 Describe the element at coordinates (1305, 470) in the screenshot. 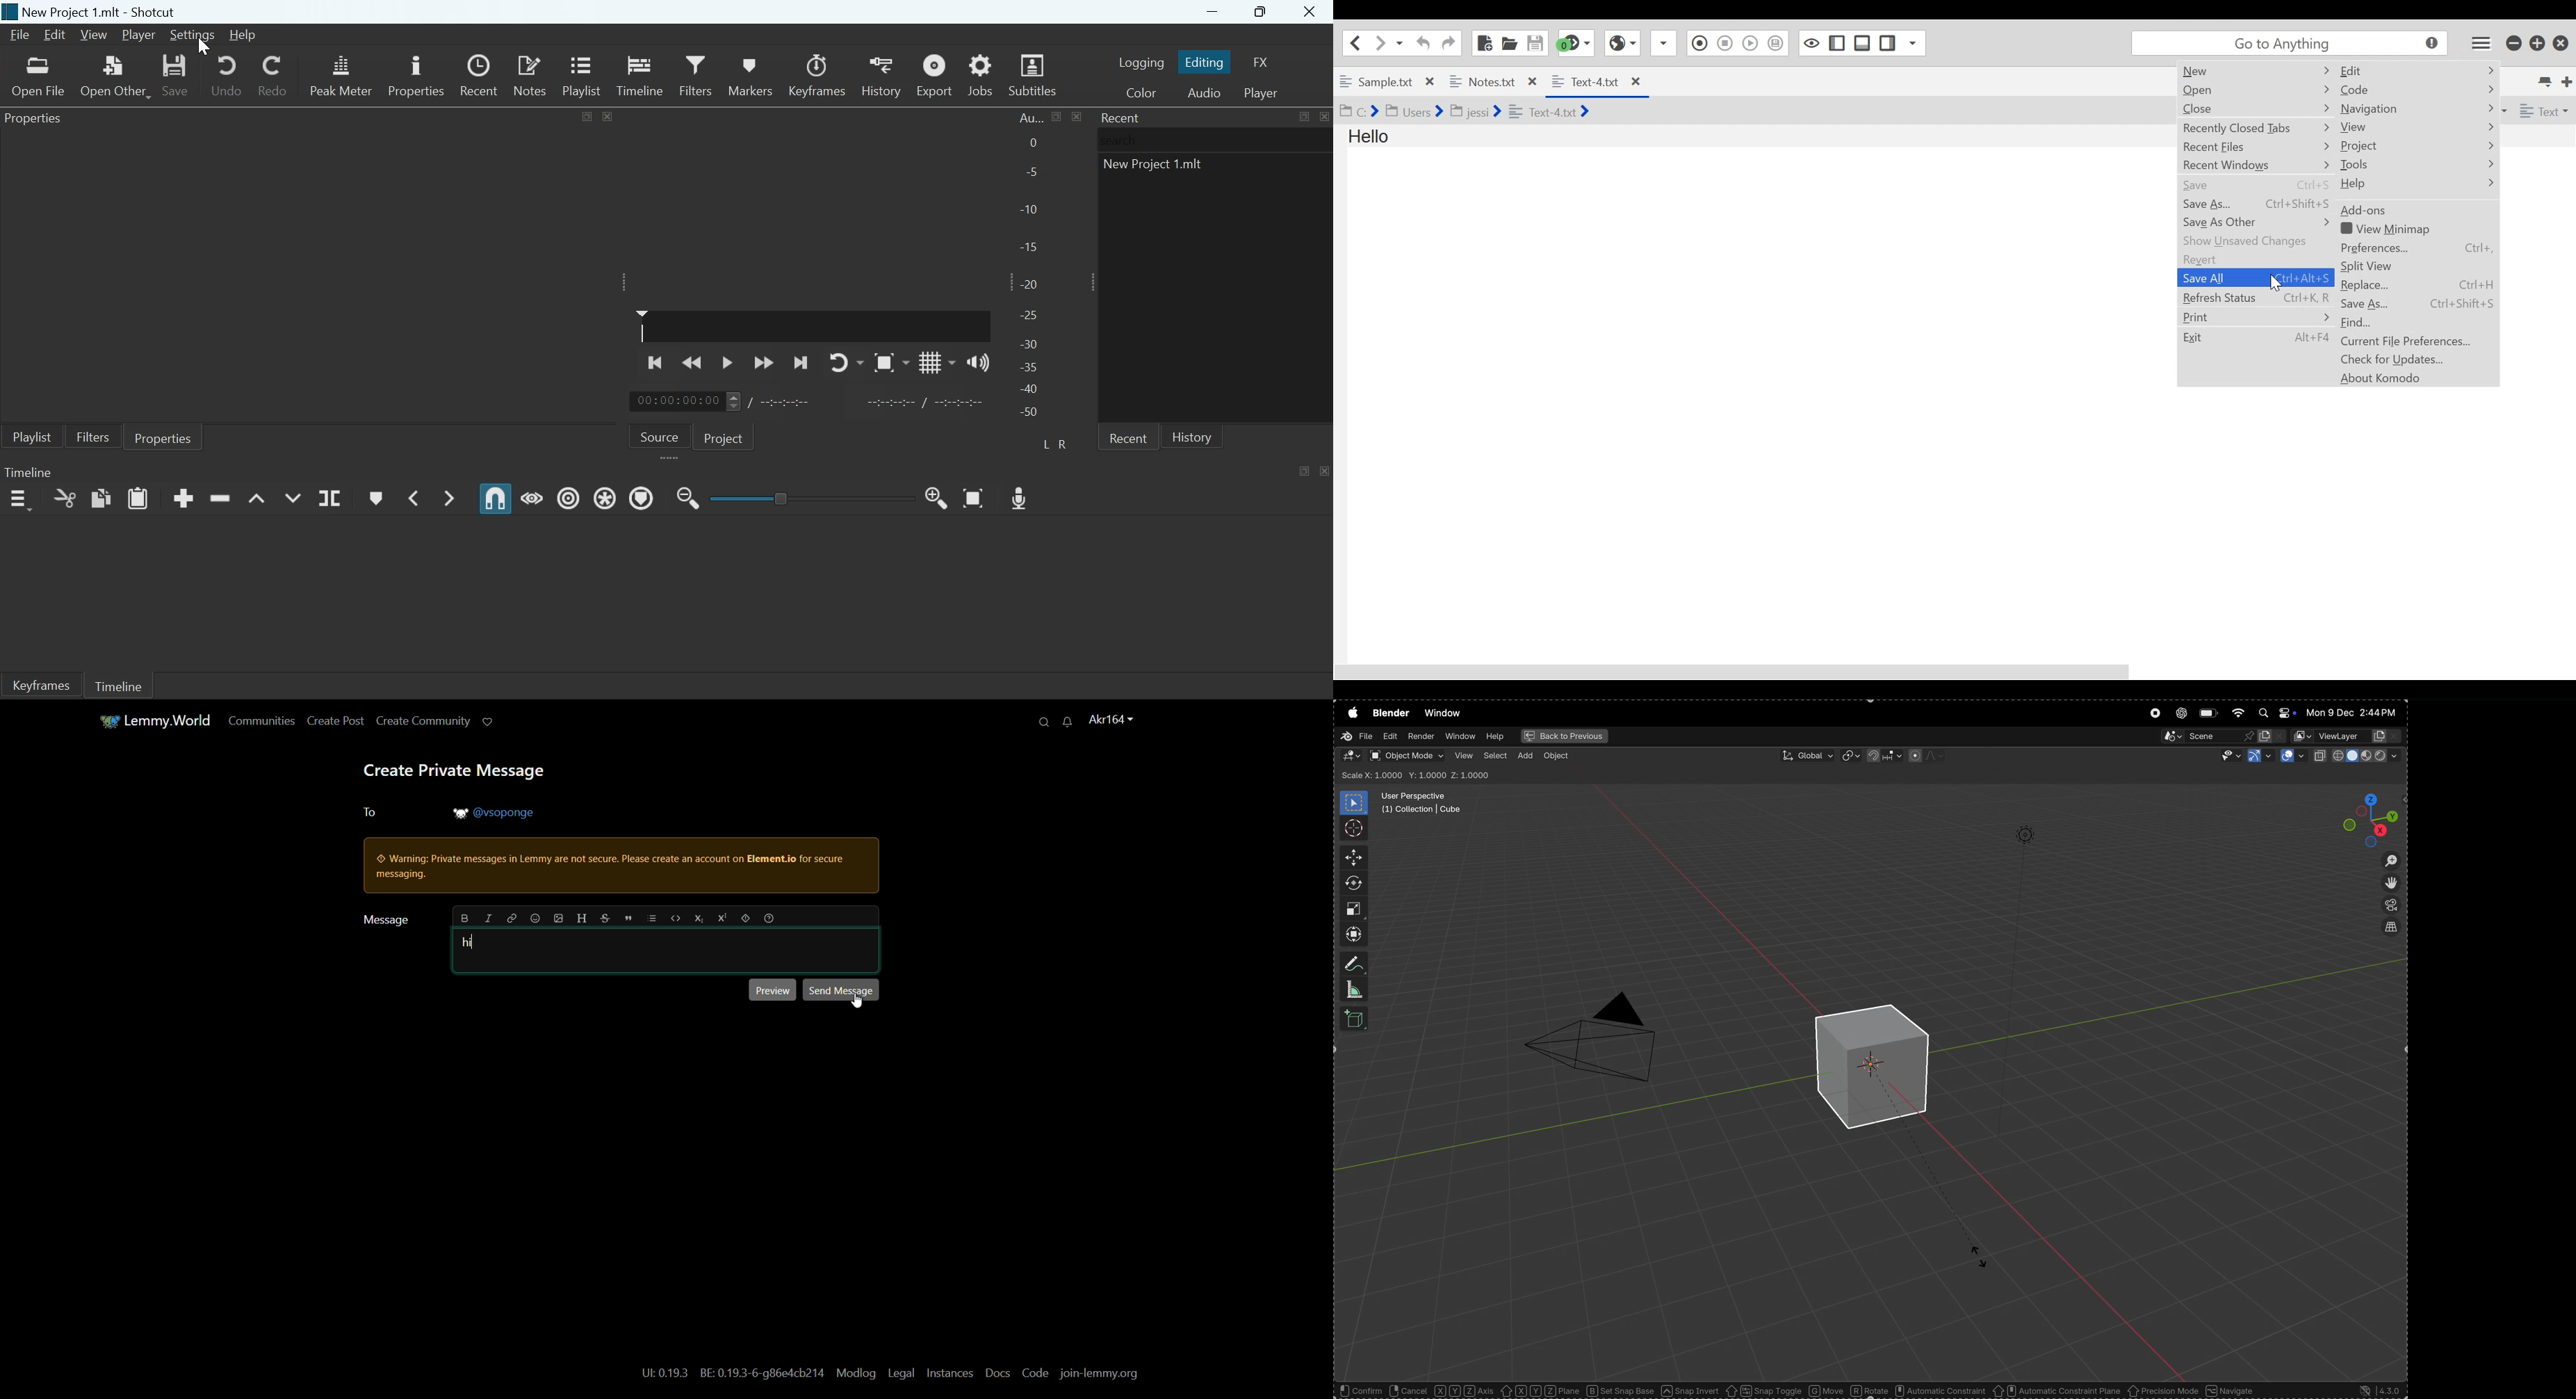

I see `Maximize` at that location.